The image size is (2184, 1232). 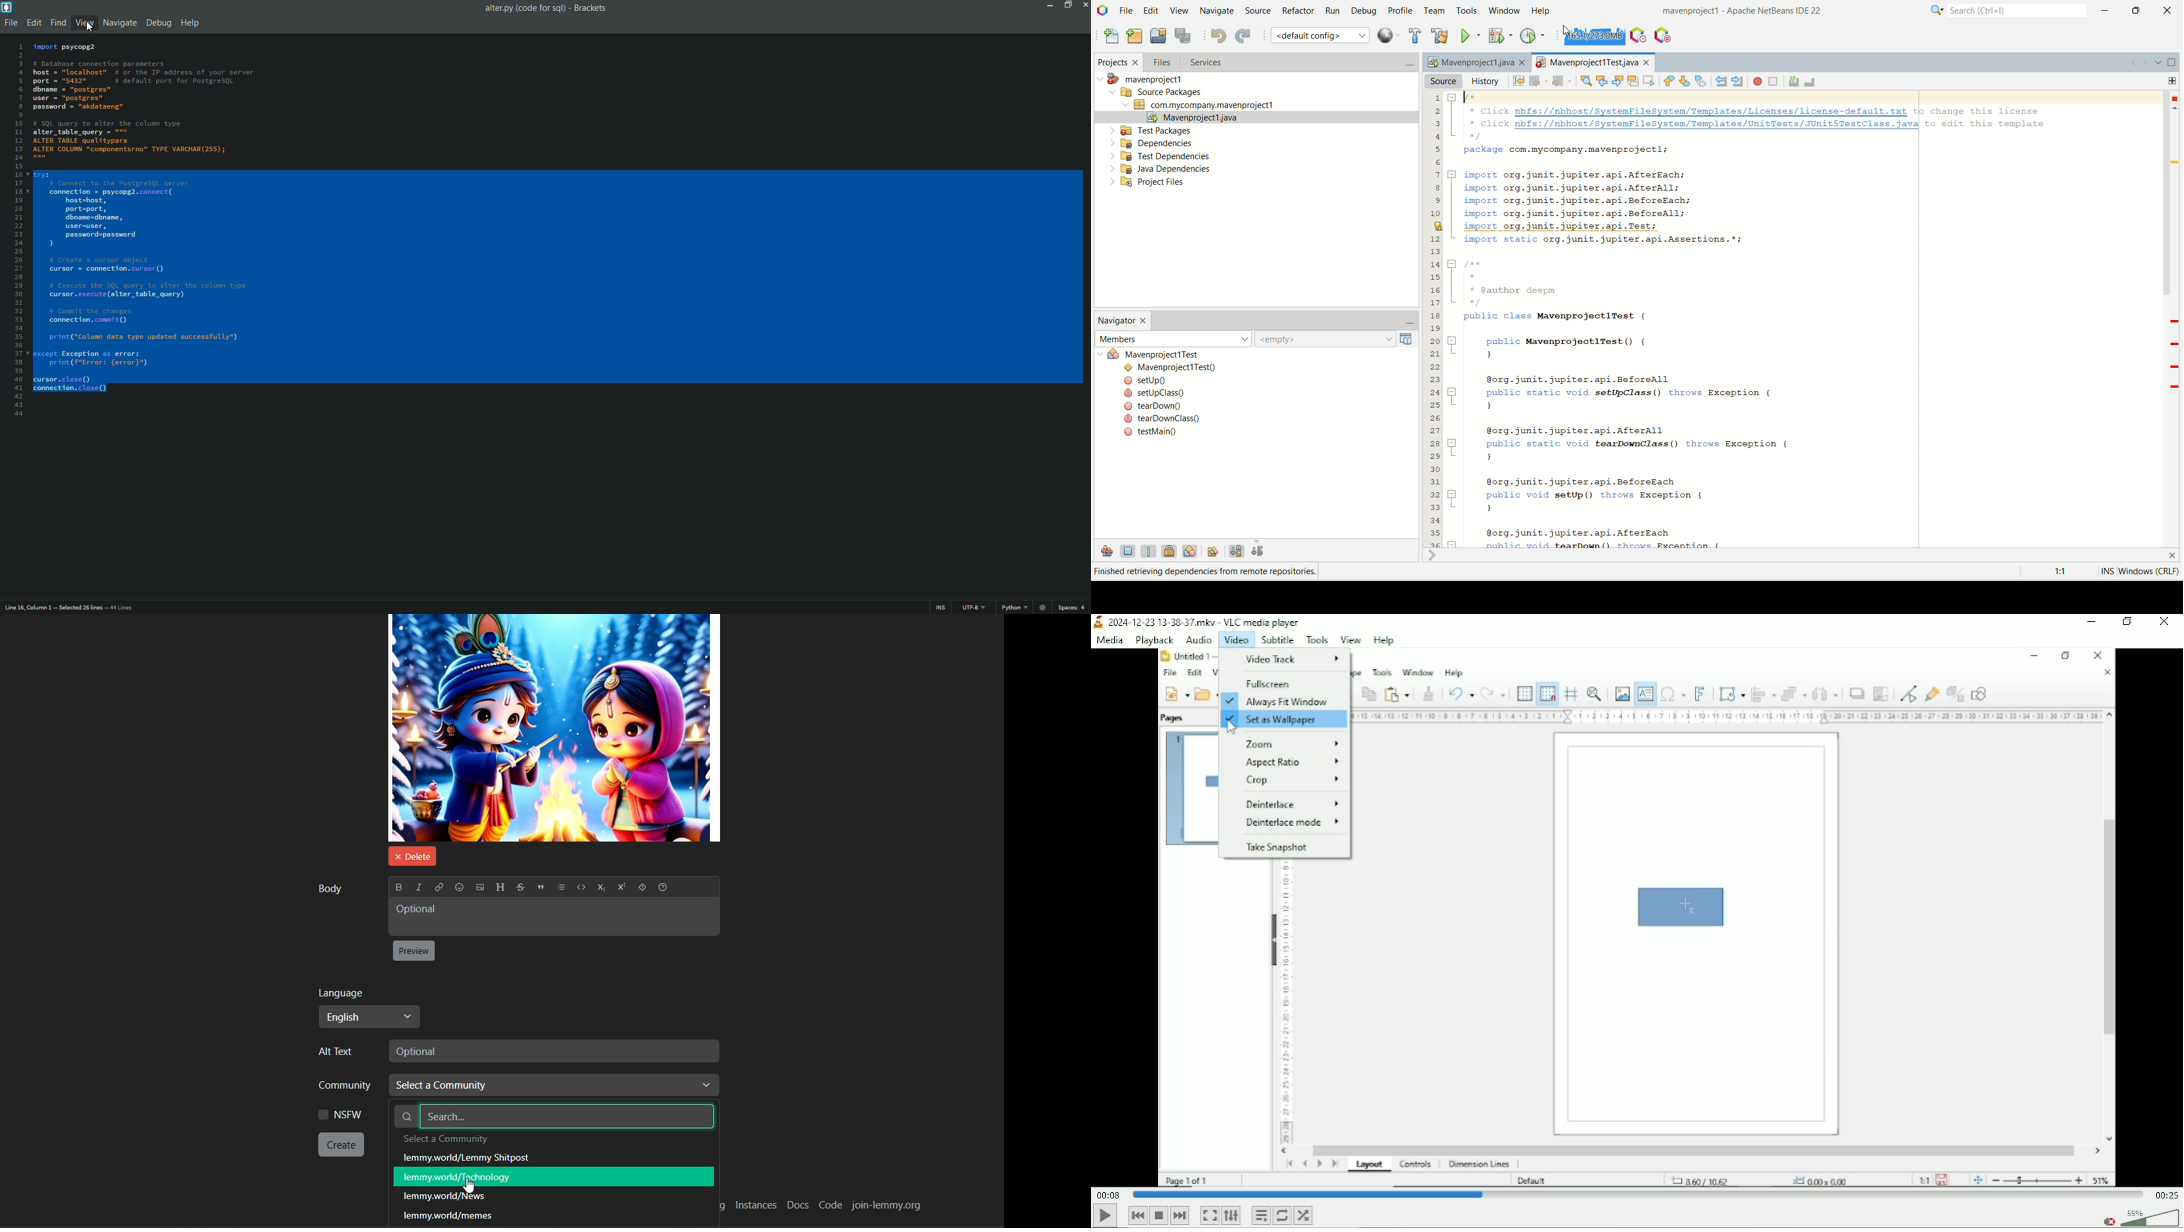 I want to click on emoji, so click(x=459, y=887).